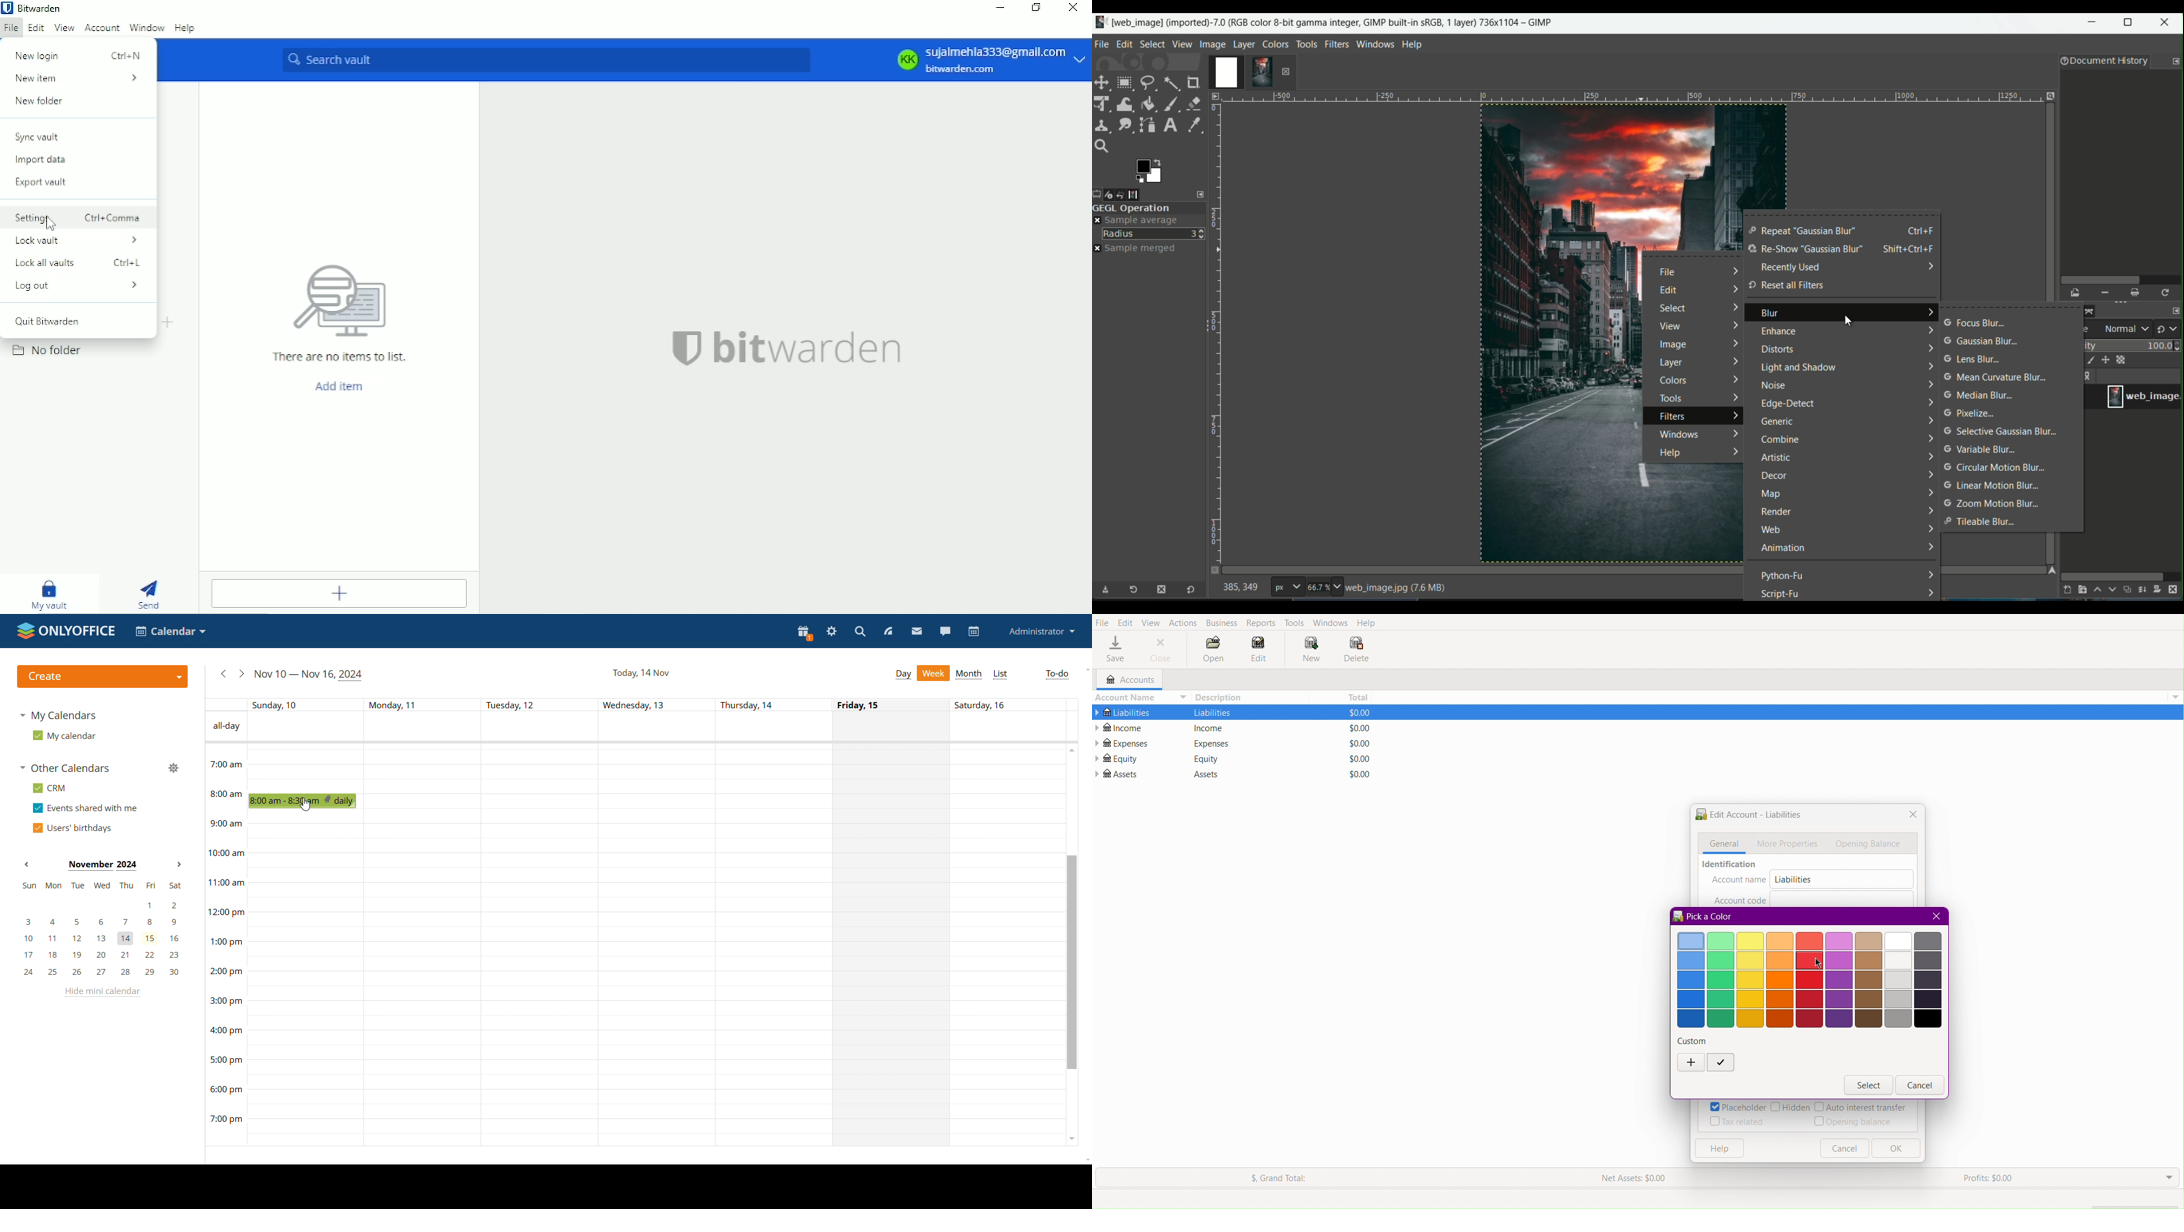  Describe the element at coordinates (1161, 649) in the screenshot. I see `Close` at that location.